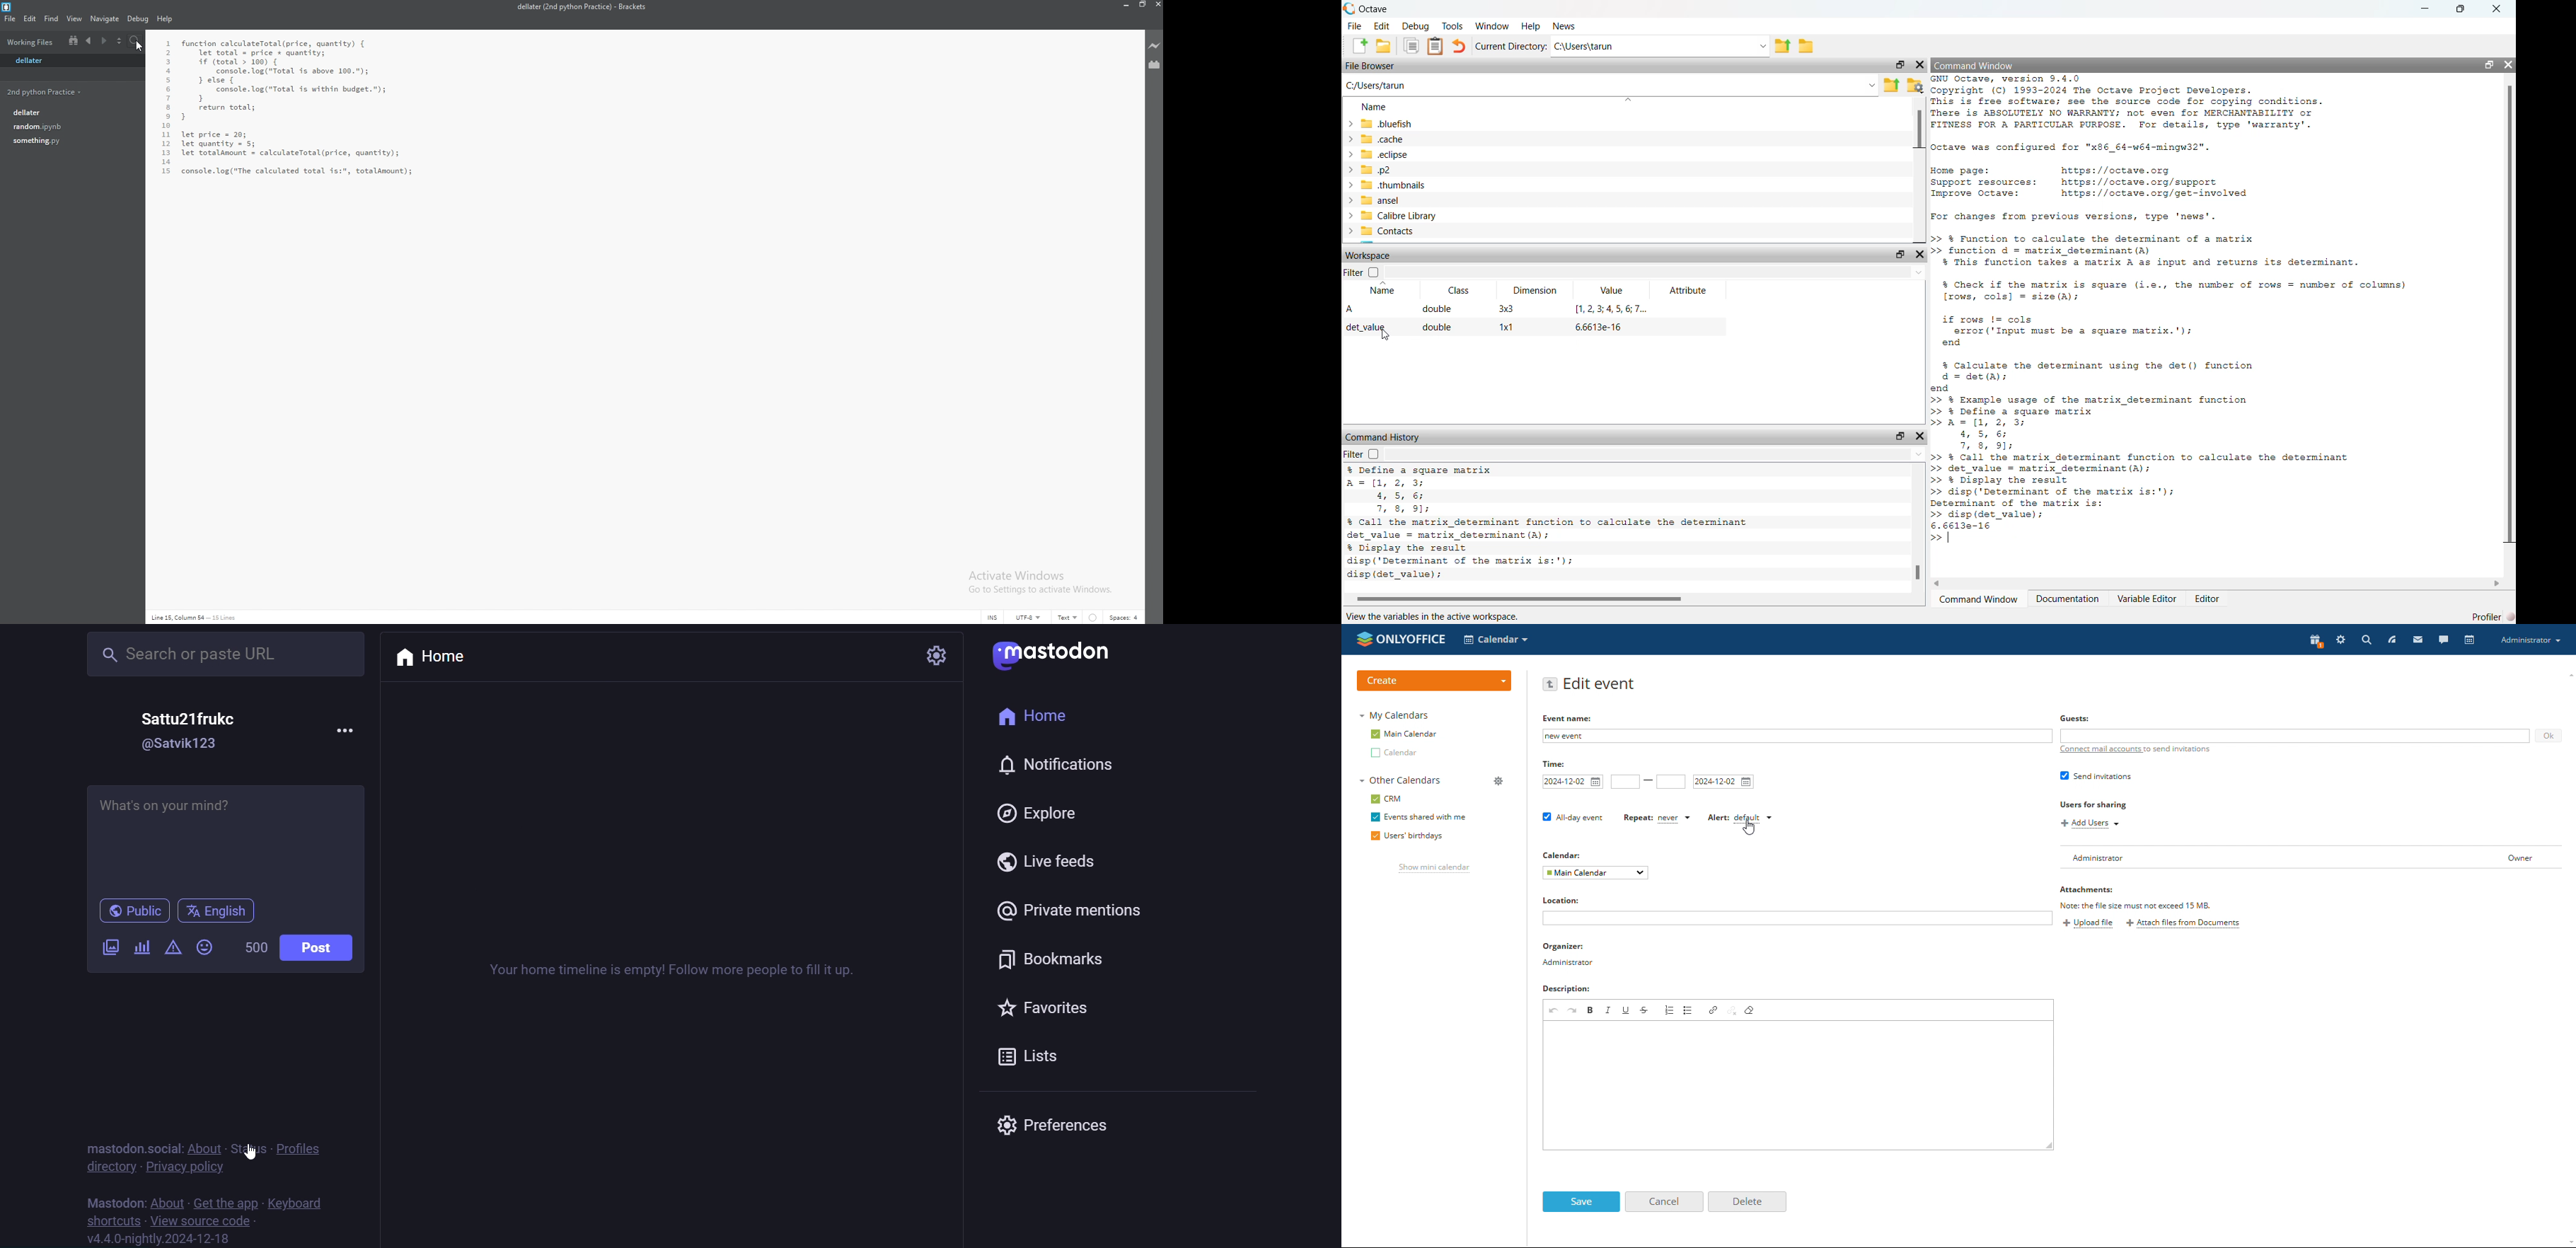 The height and width of the screenshot is (1260, 2576). What do you see at coordinates (2083, 891) in the screenshot?
I see `Attachments` at bounding box center [2083, 891].